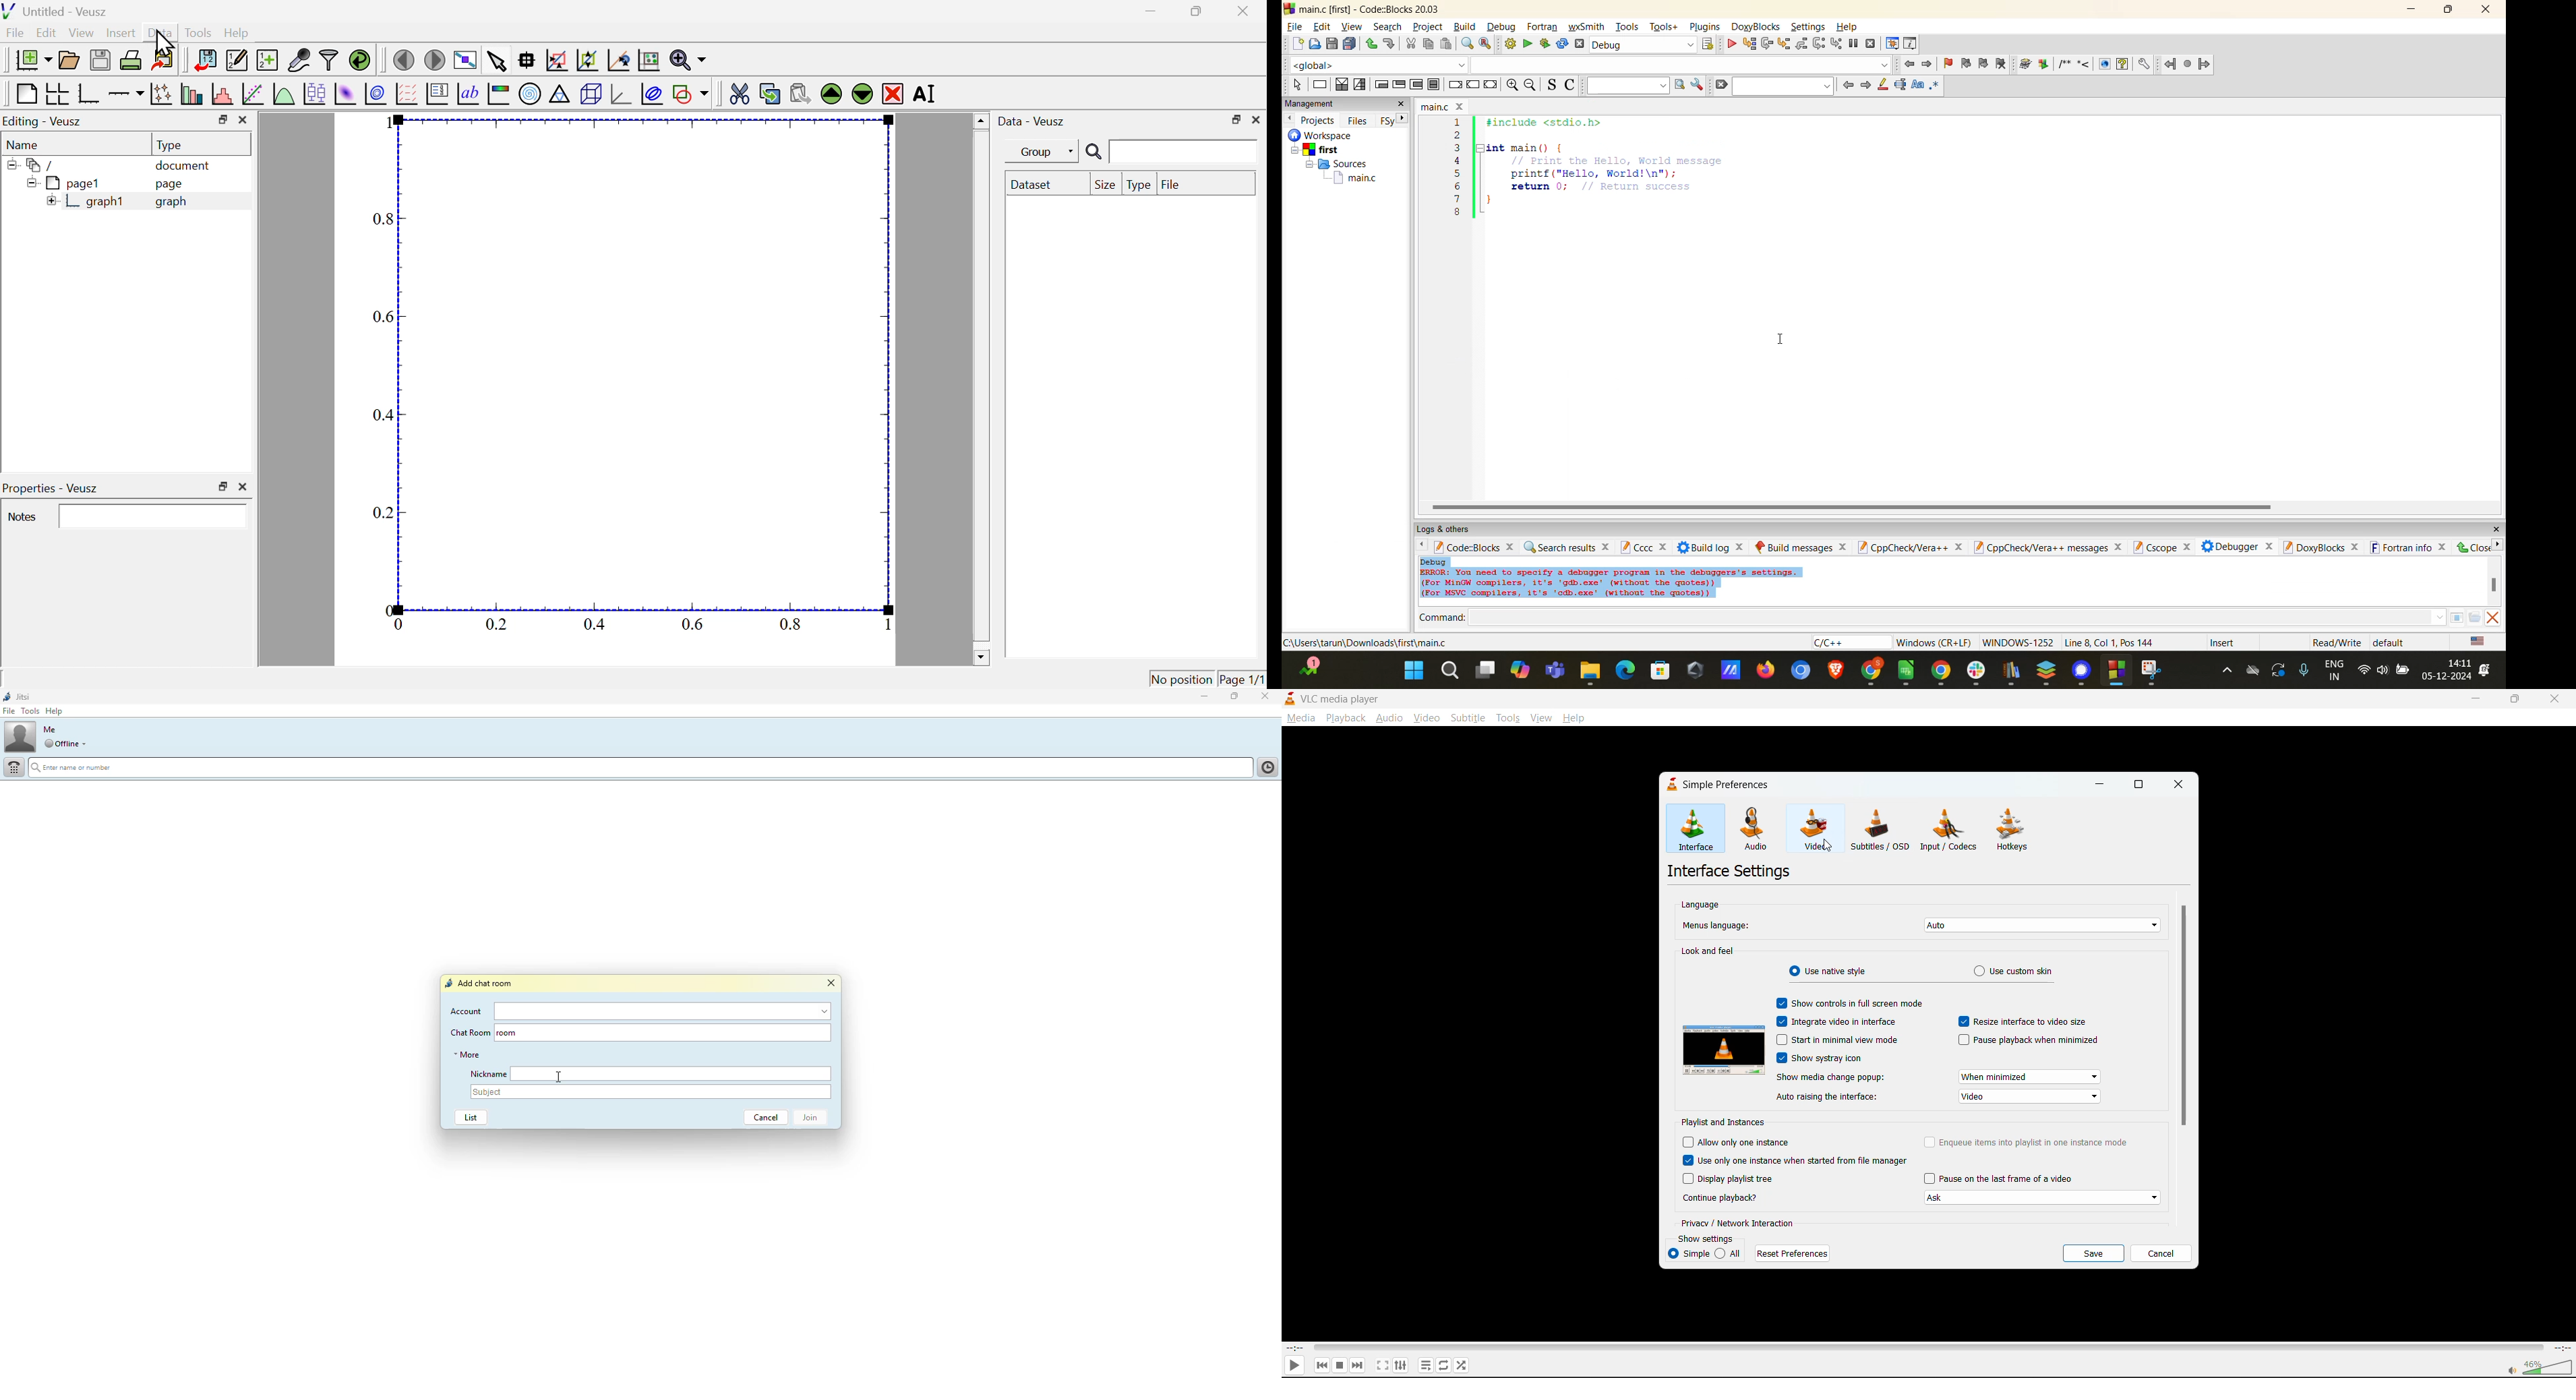  I want to click on file, so click(1294, 28).